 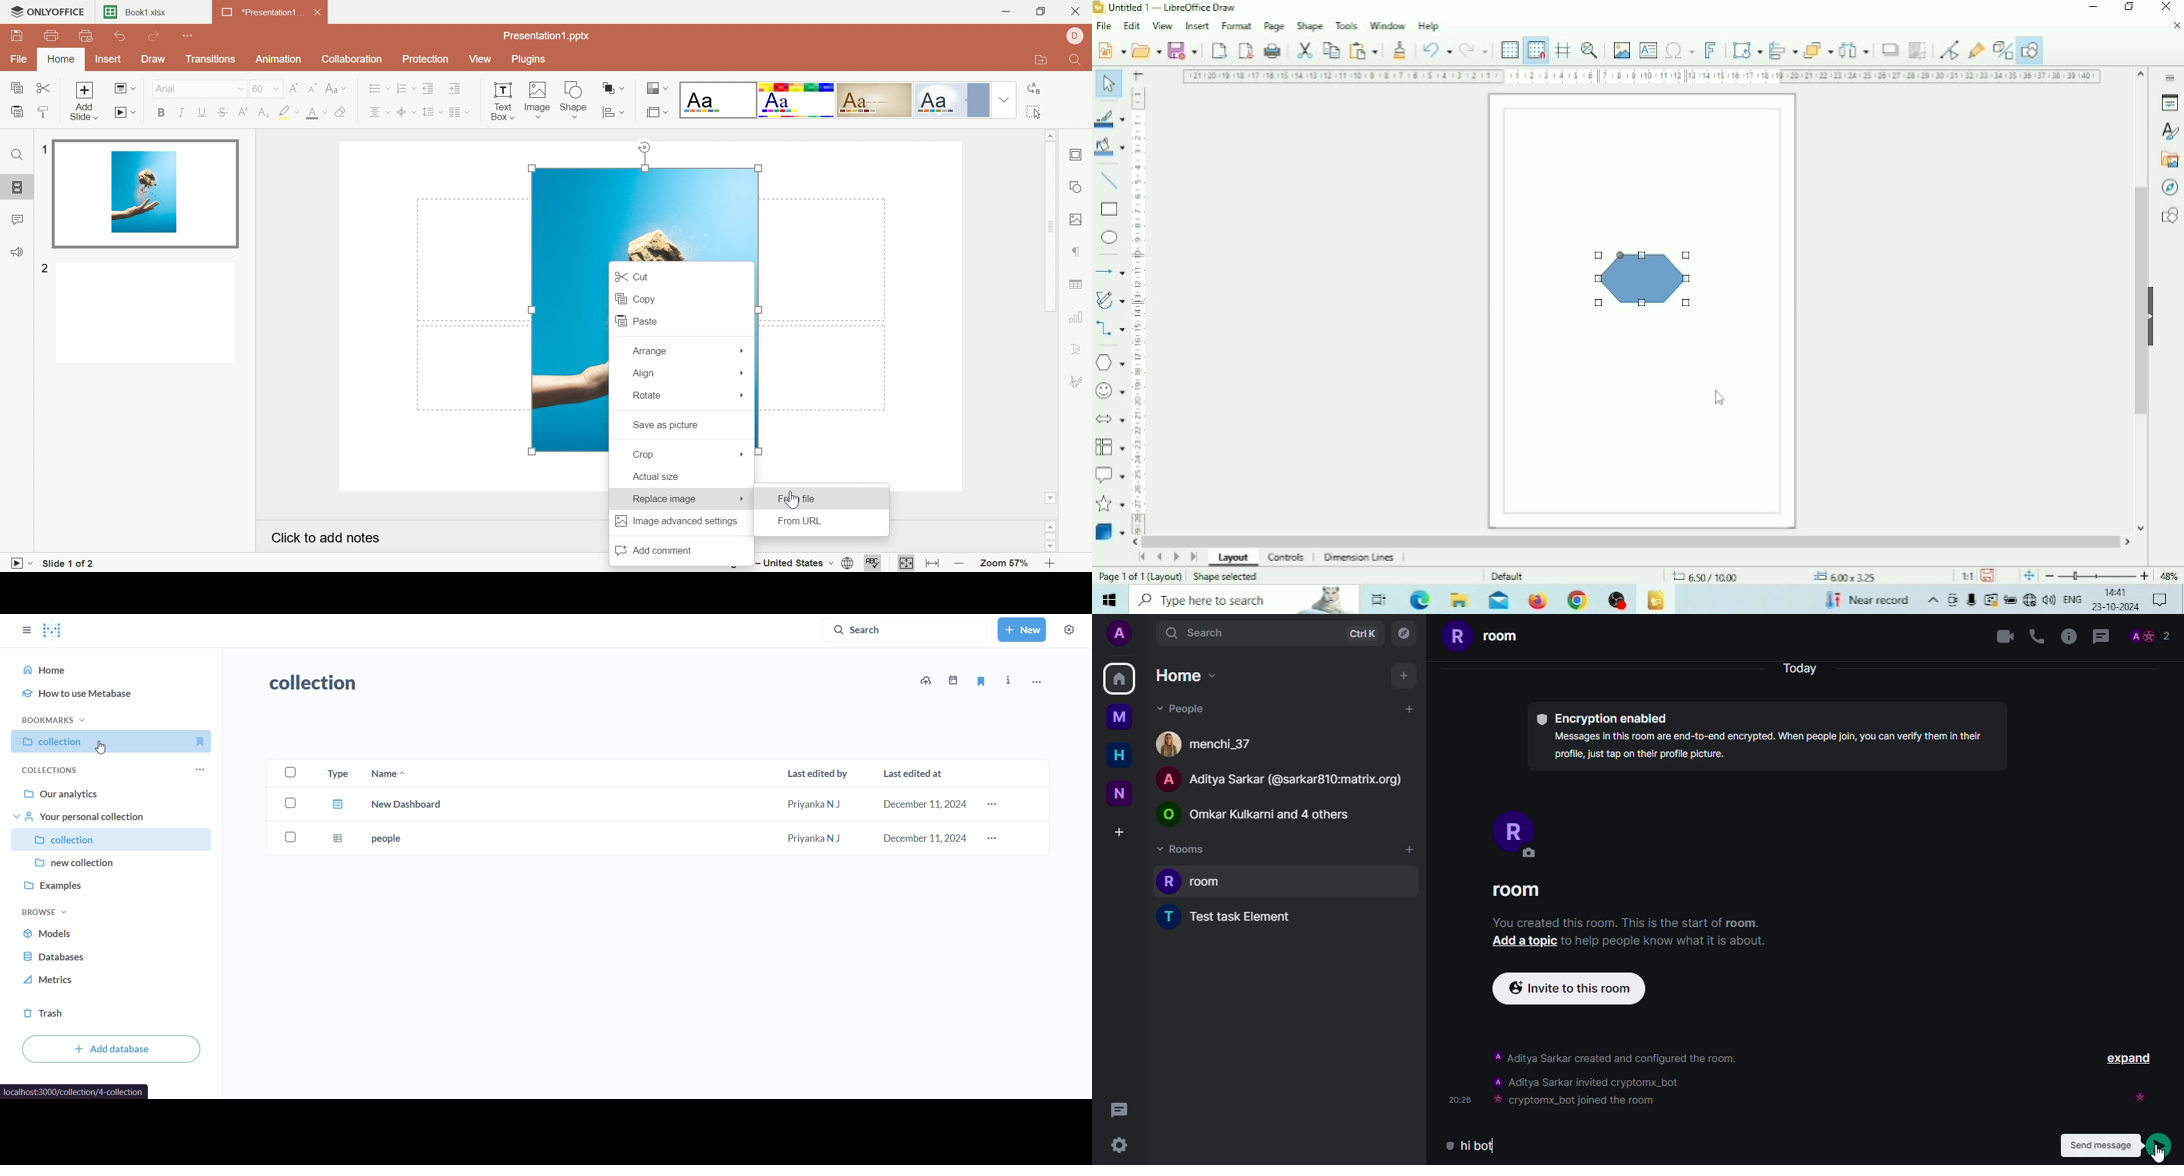 I want to click on threads, so click(x=2101, y=636).